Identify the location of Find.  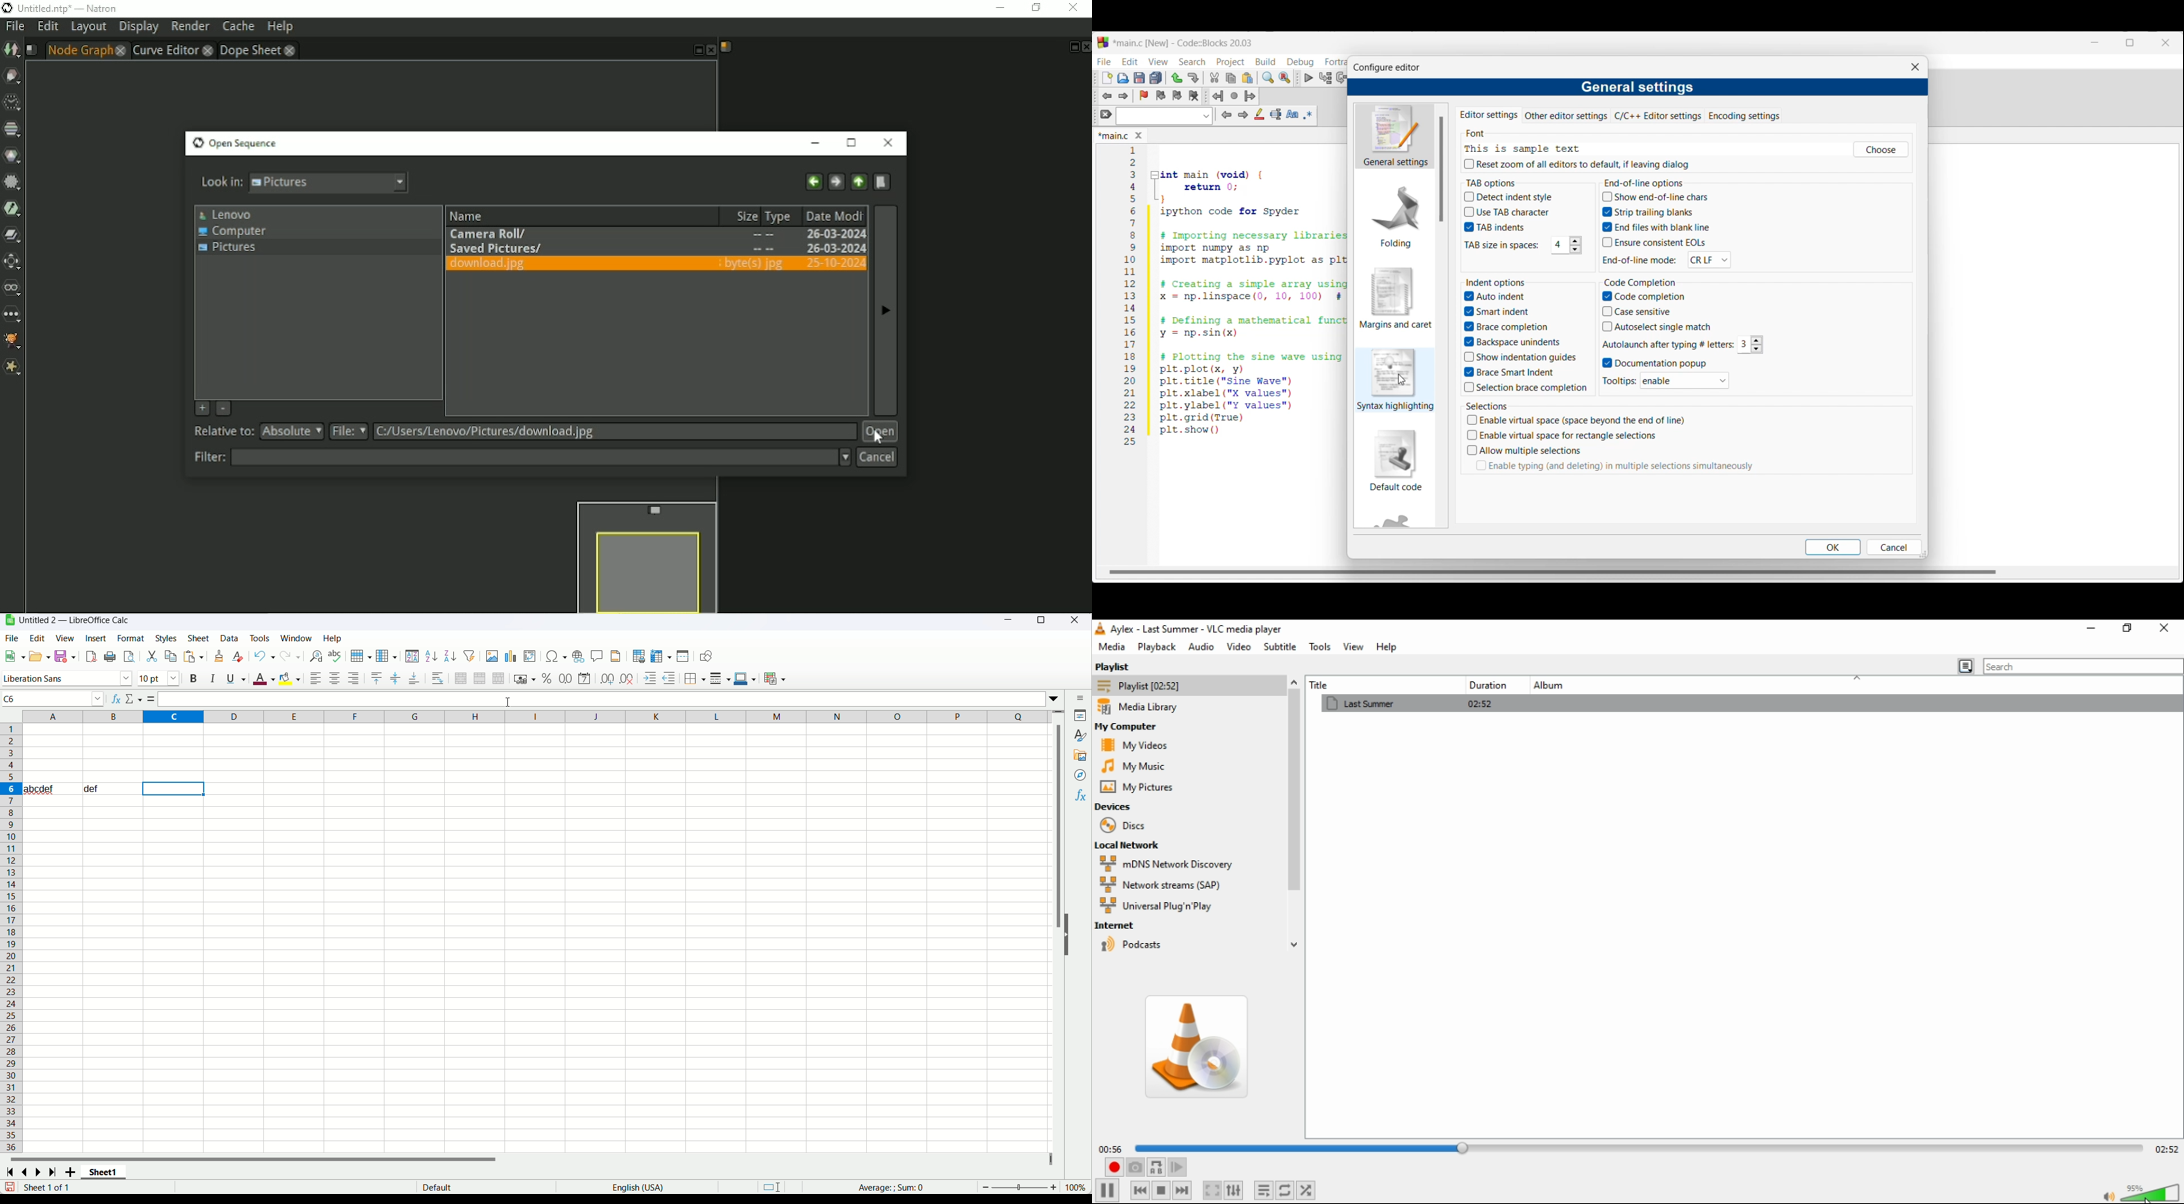
(1268, 77).